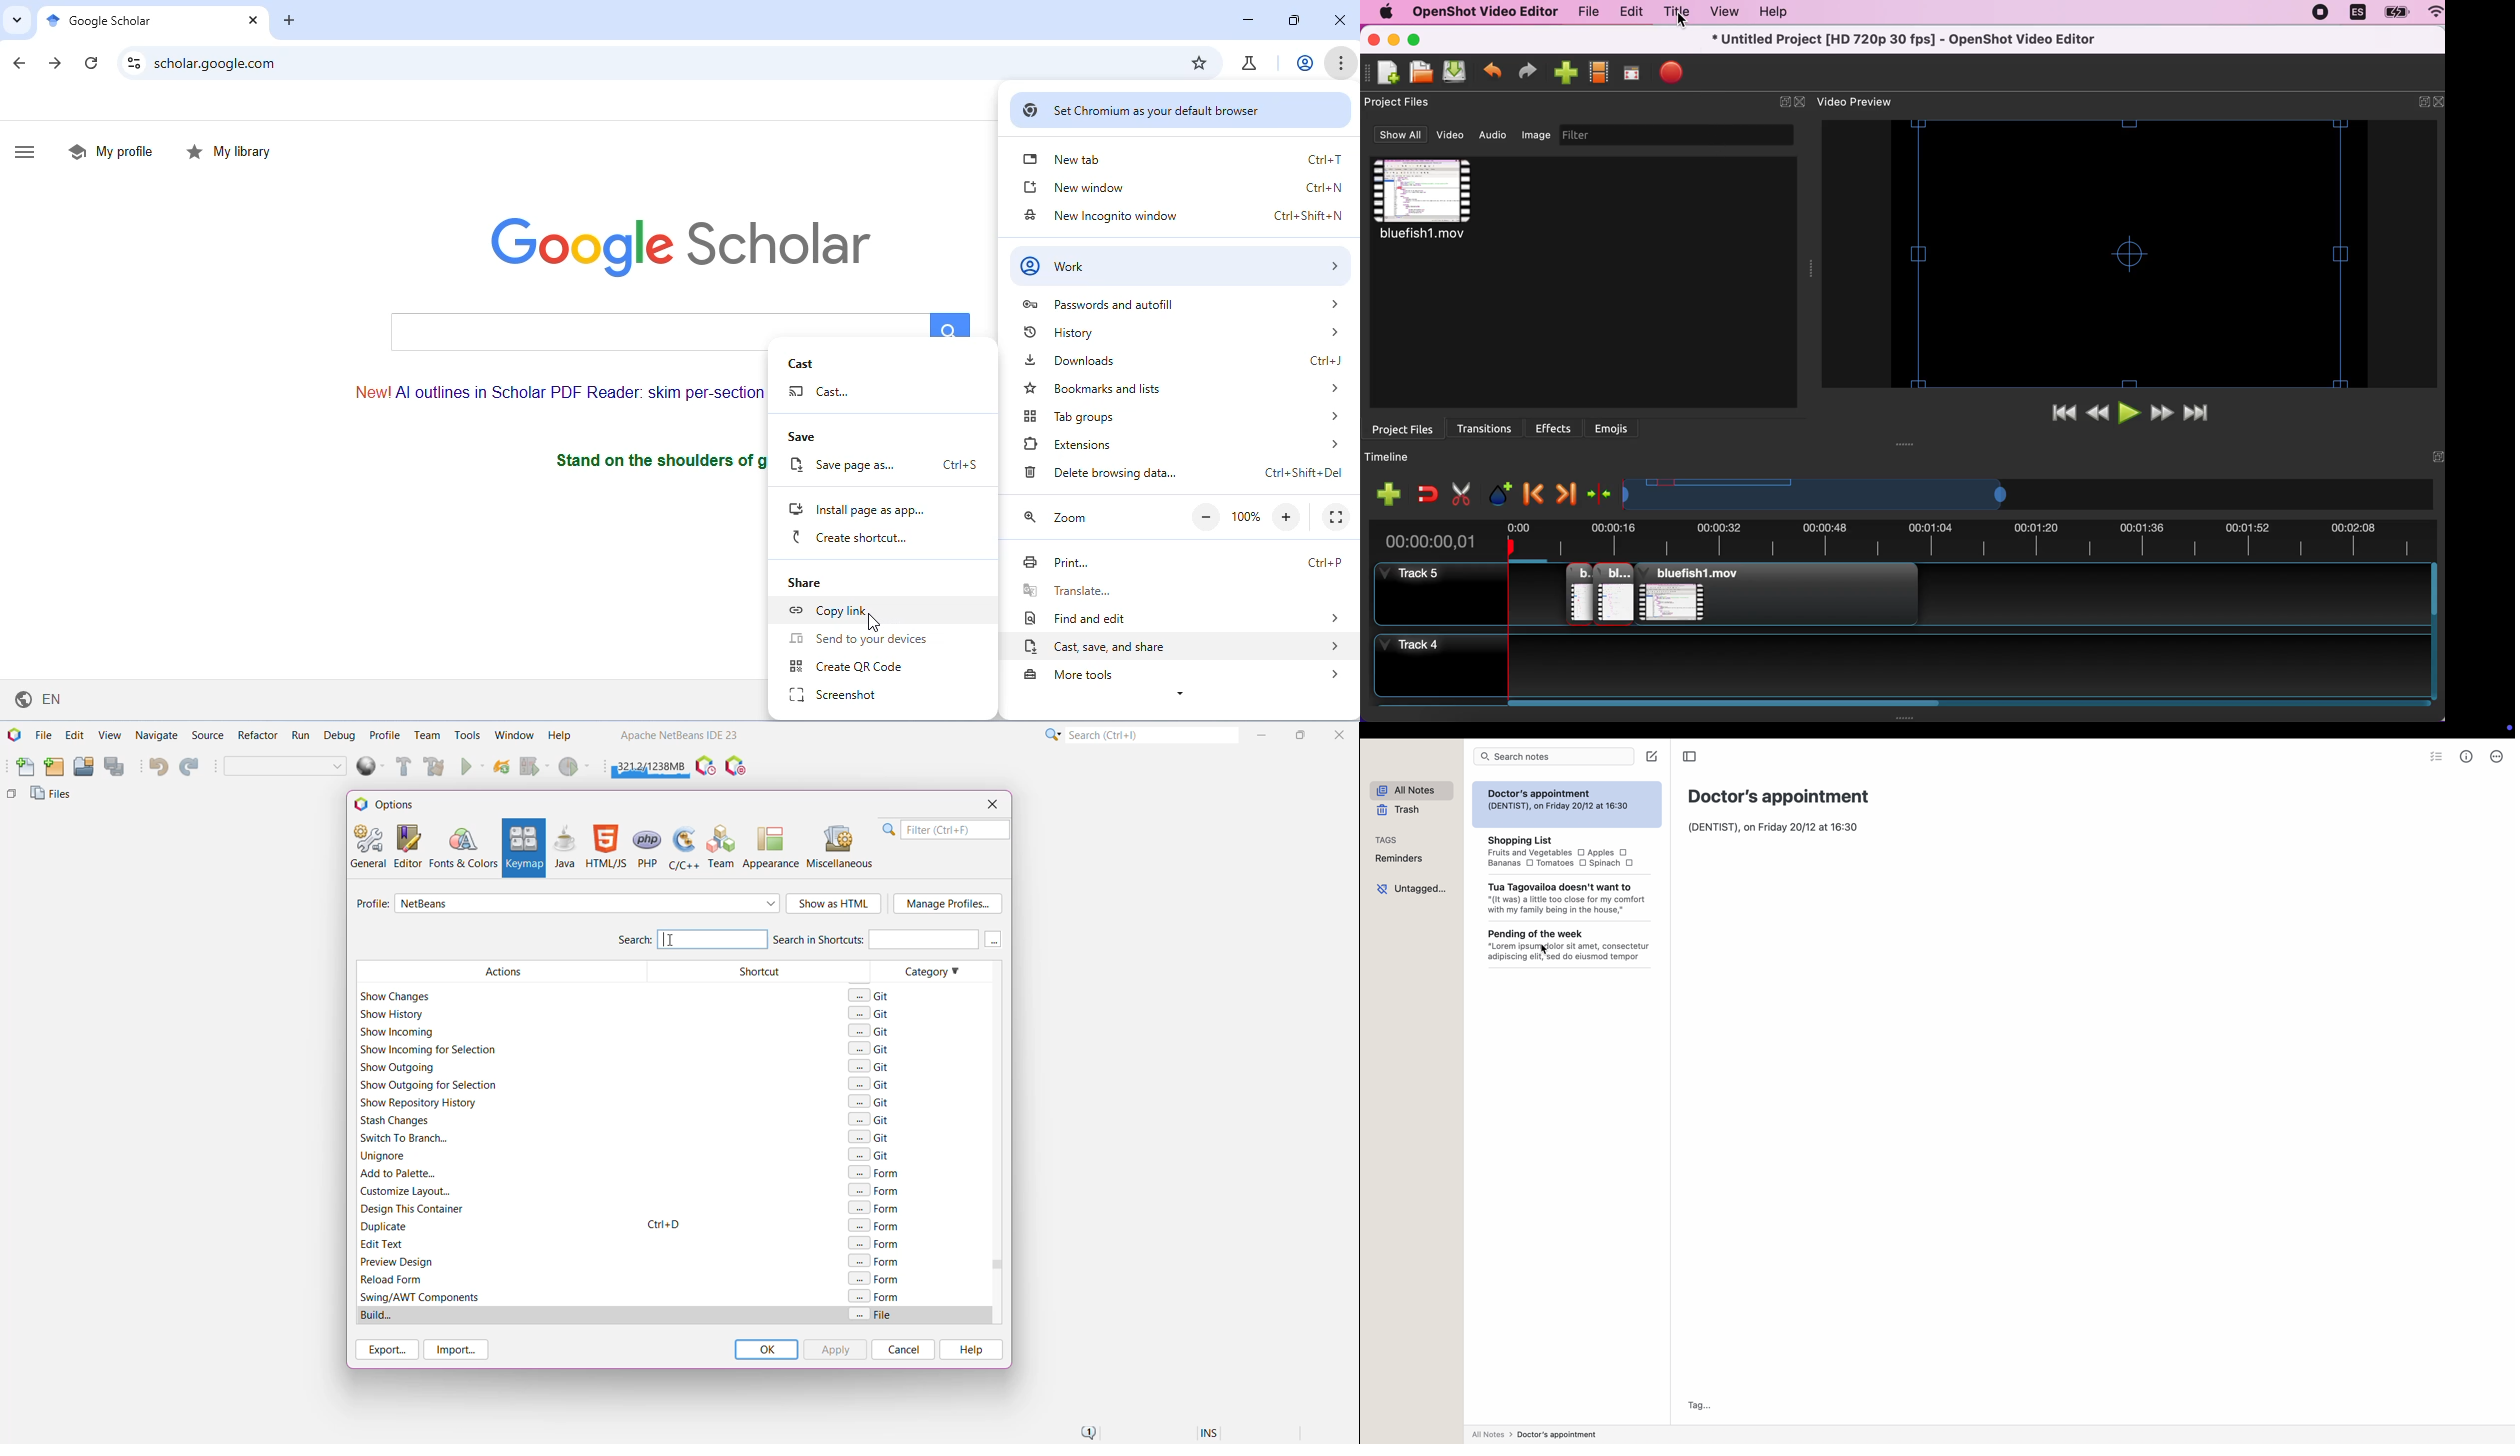 The image size is (2520, 1456). What do you see at coordinates (1245, 19) in the screenshot?
I see `minimize` at bounding box center [1245, 19].